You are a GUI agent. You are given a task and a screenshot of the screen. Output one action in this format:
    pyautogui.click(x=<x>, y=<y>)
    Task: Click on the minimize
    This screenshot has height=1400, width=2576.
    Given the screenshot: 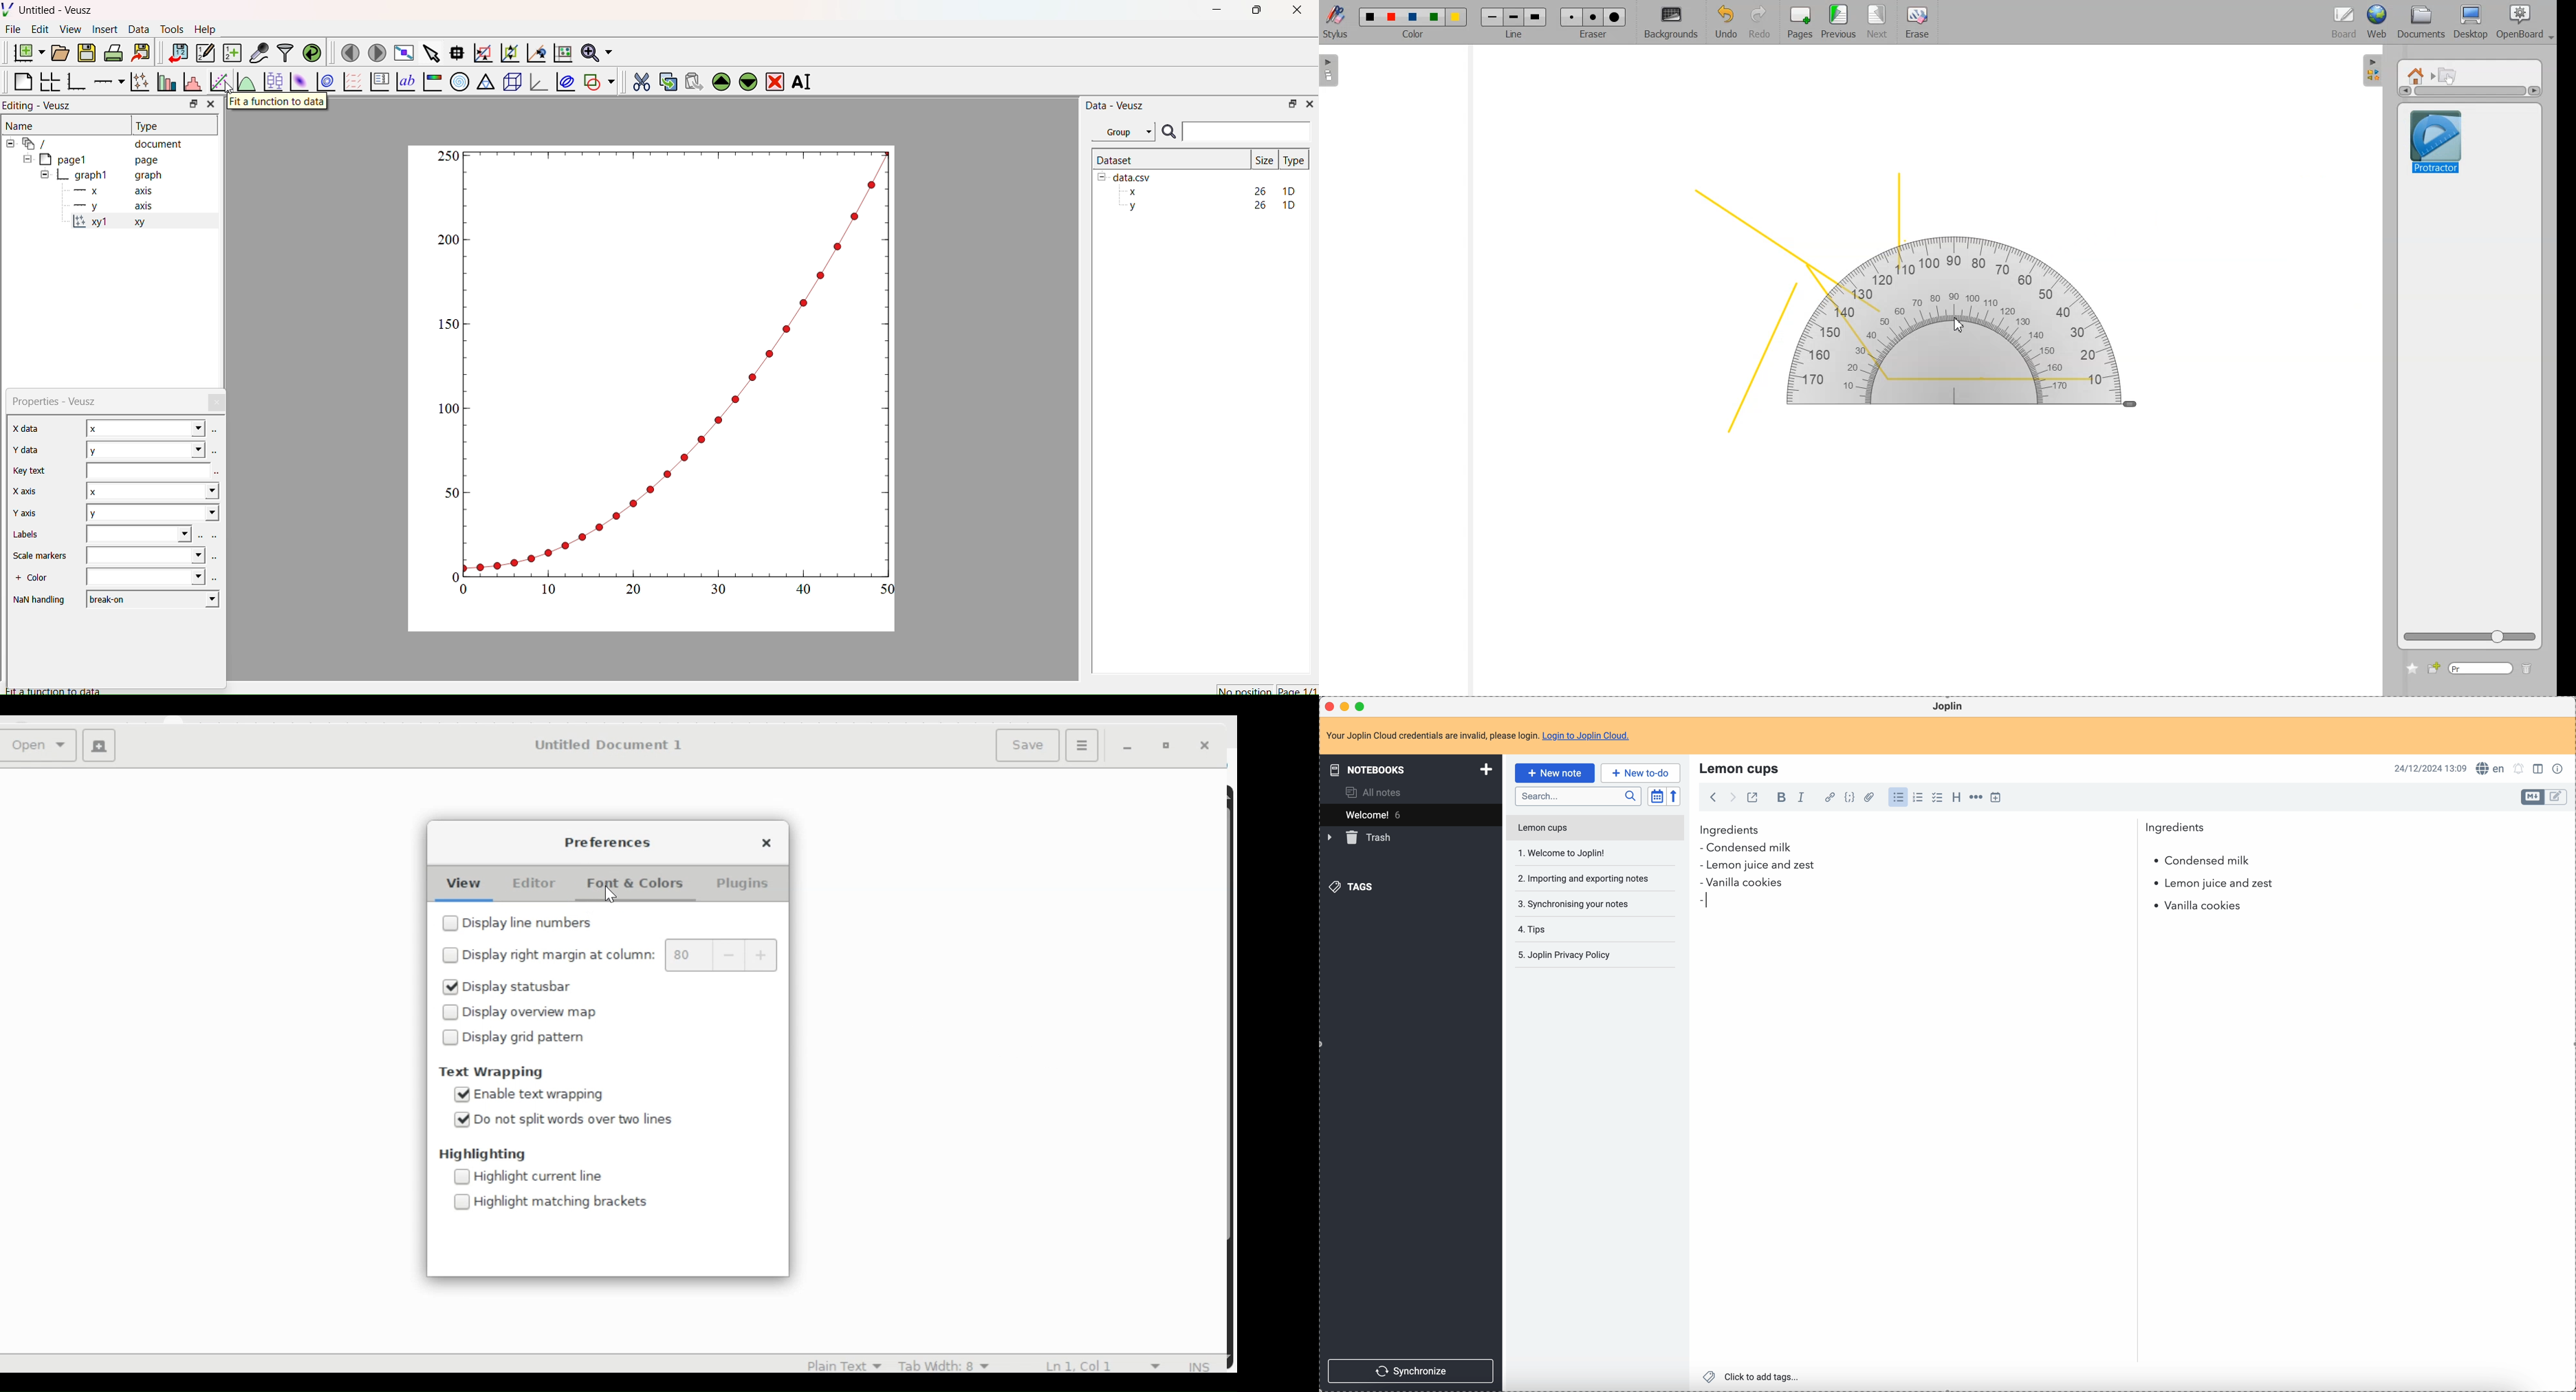 What is the action you would take?
    pyautogui.click(x=1347, y=708)
    